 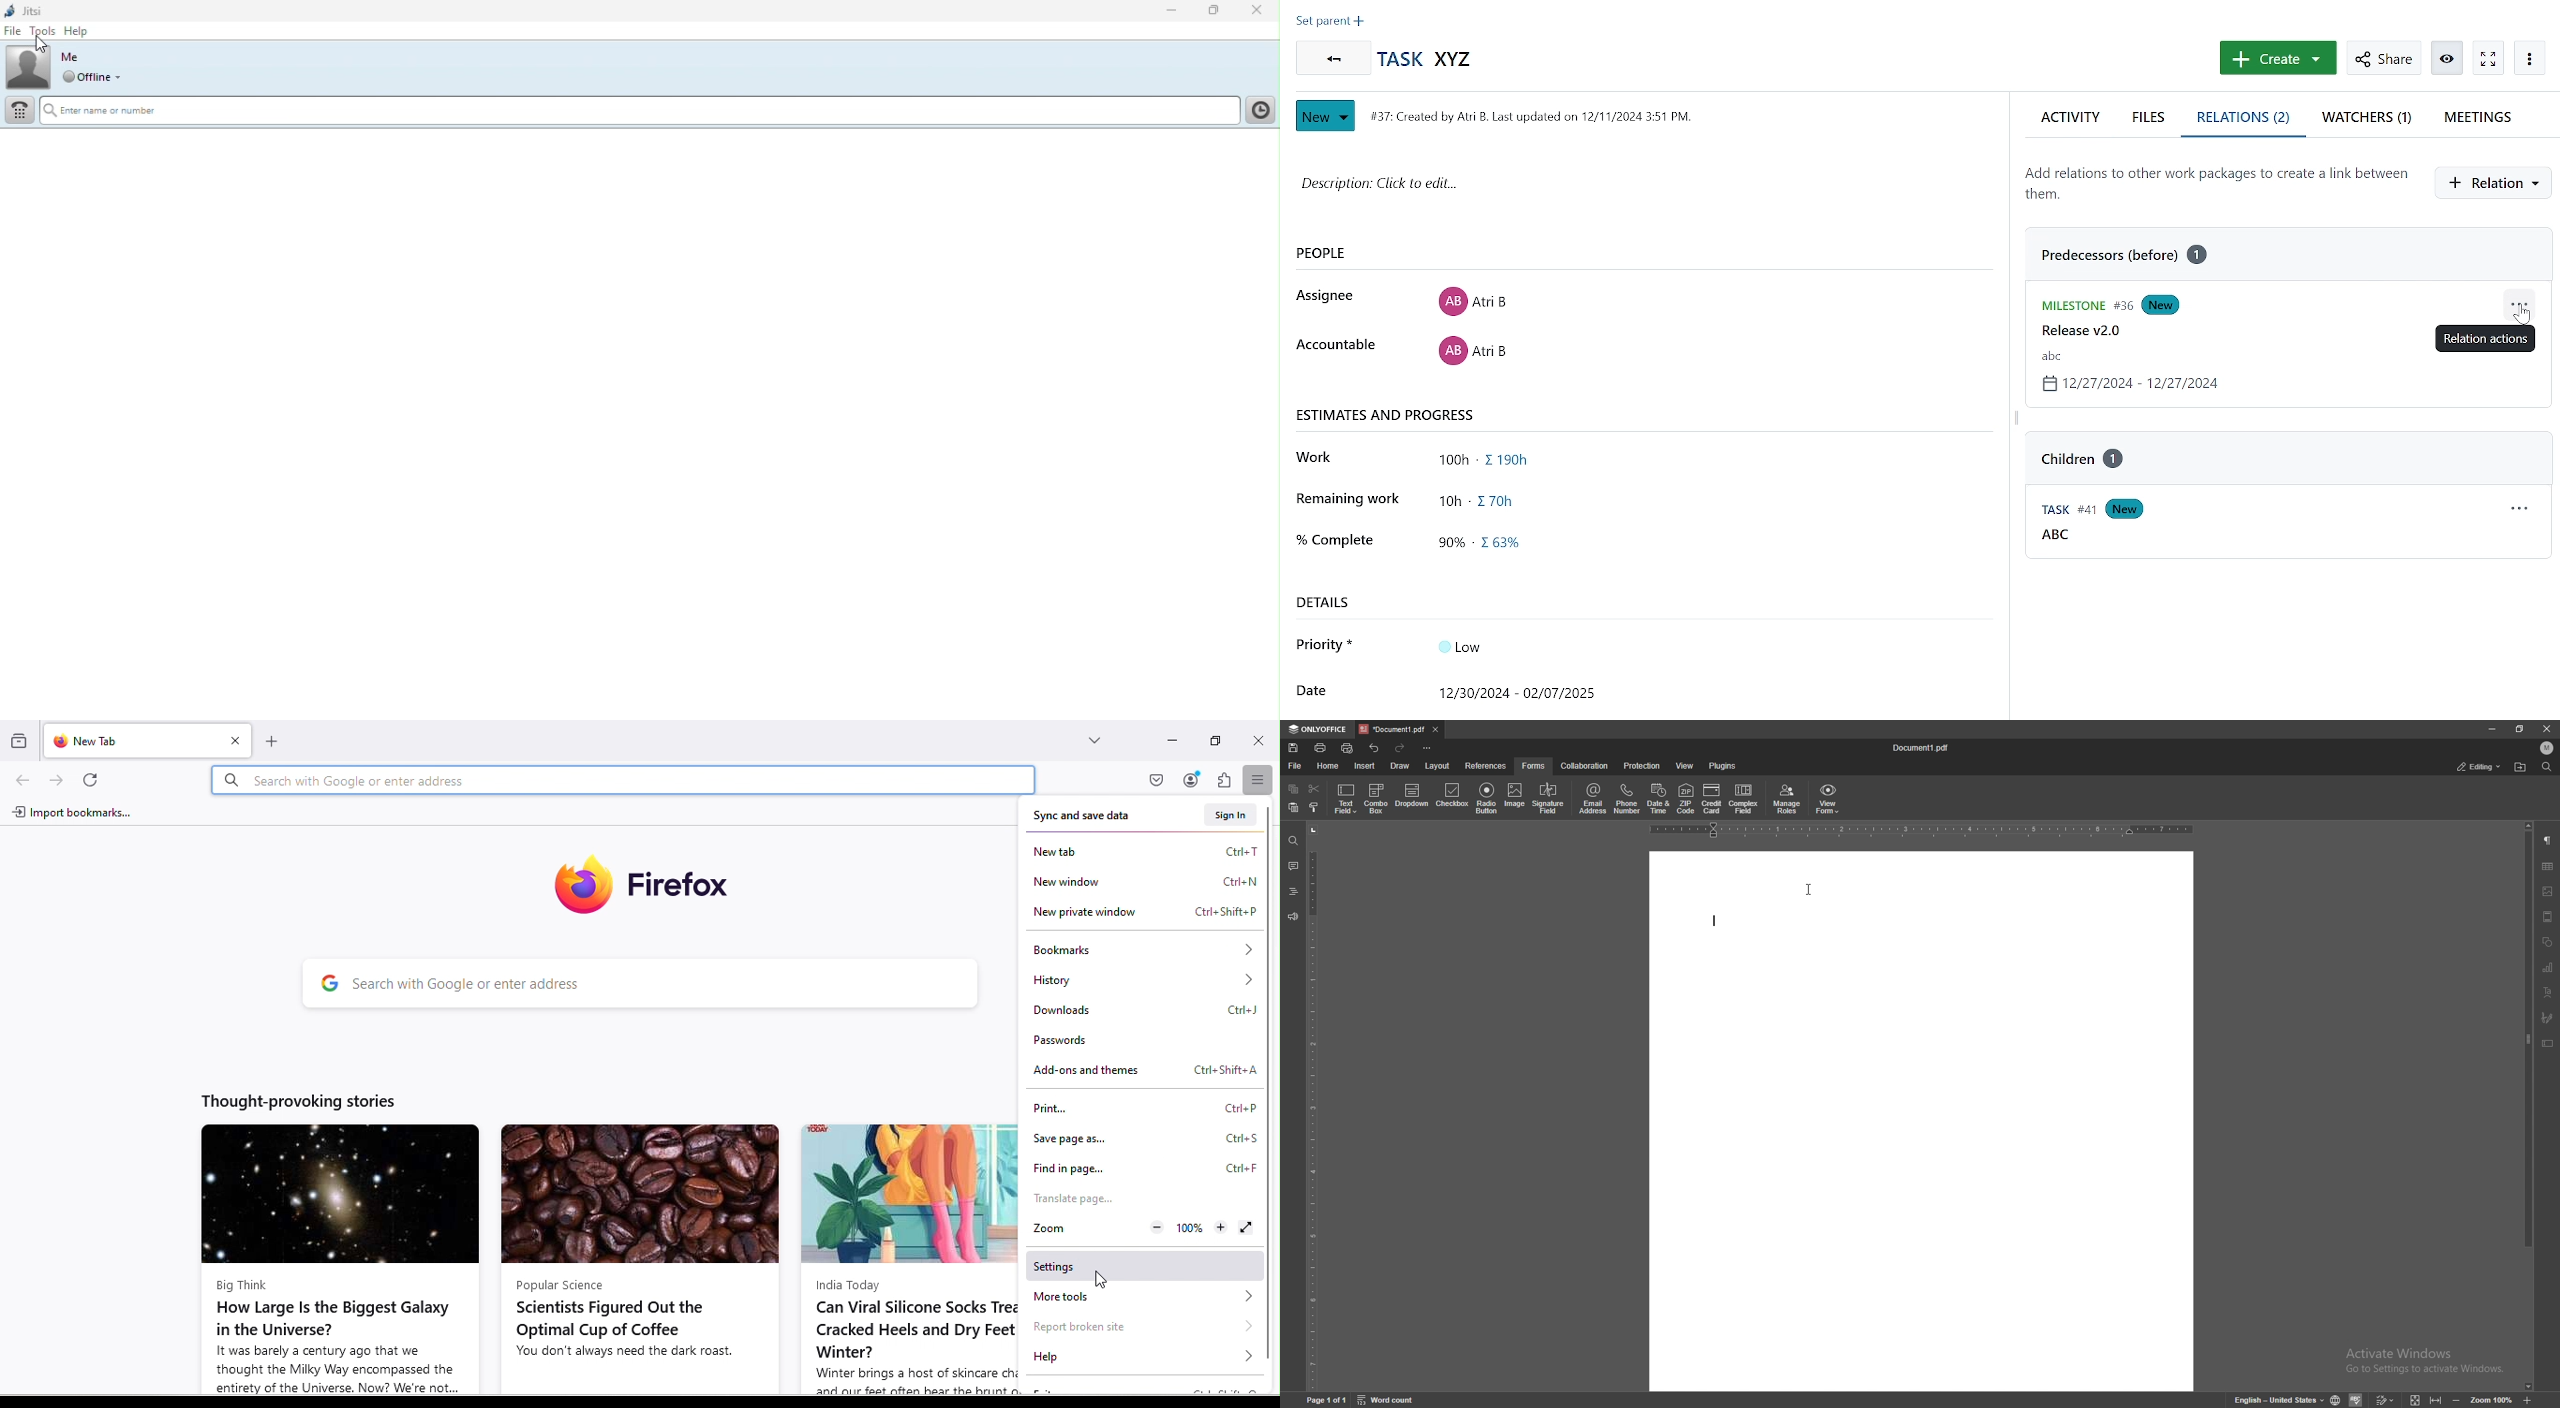 I want to click on signature field, so click(x=2547, y=1018).